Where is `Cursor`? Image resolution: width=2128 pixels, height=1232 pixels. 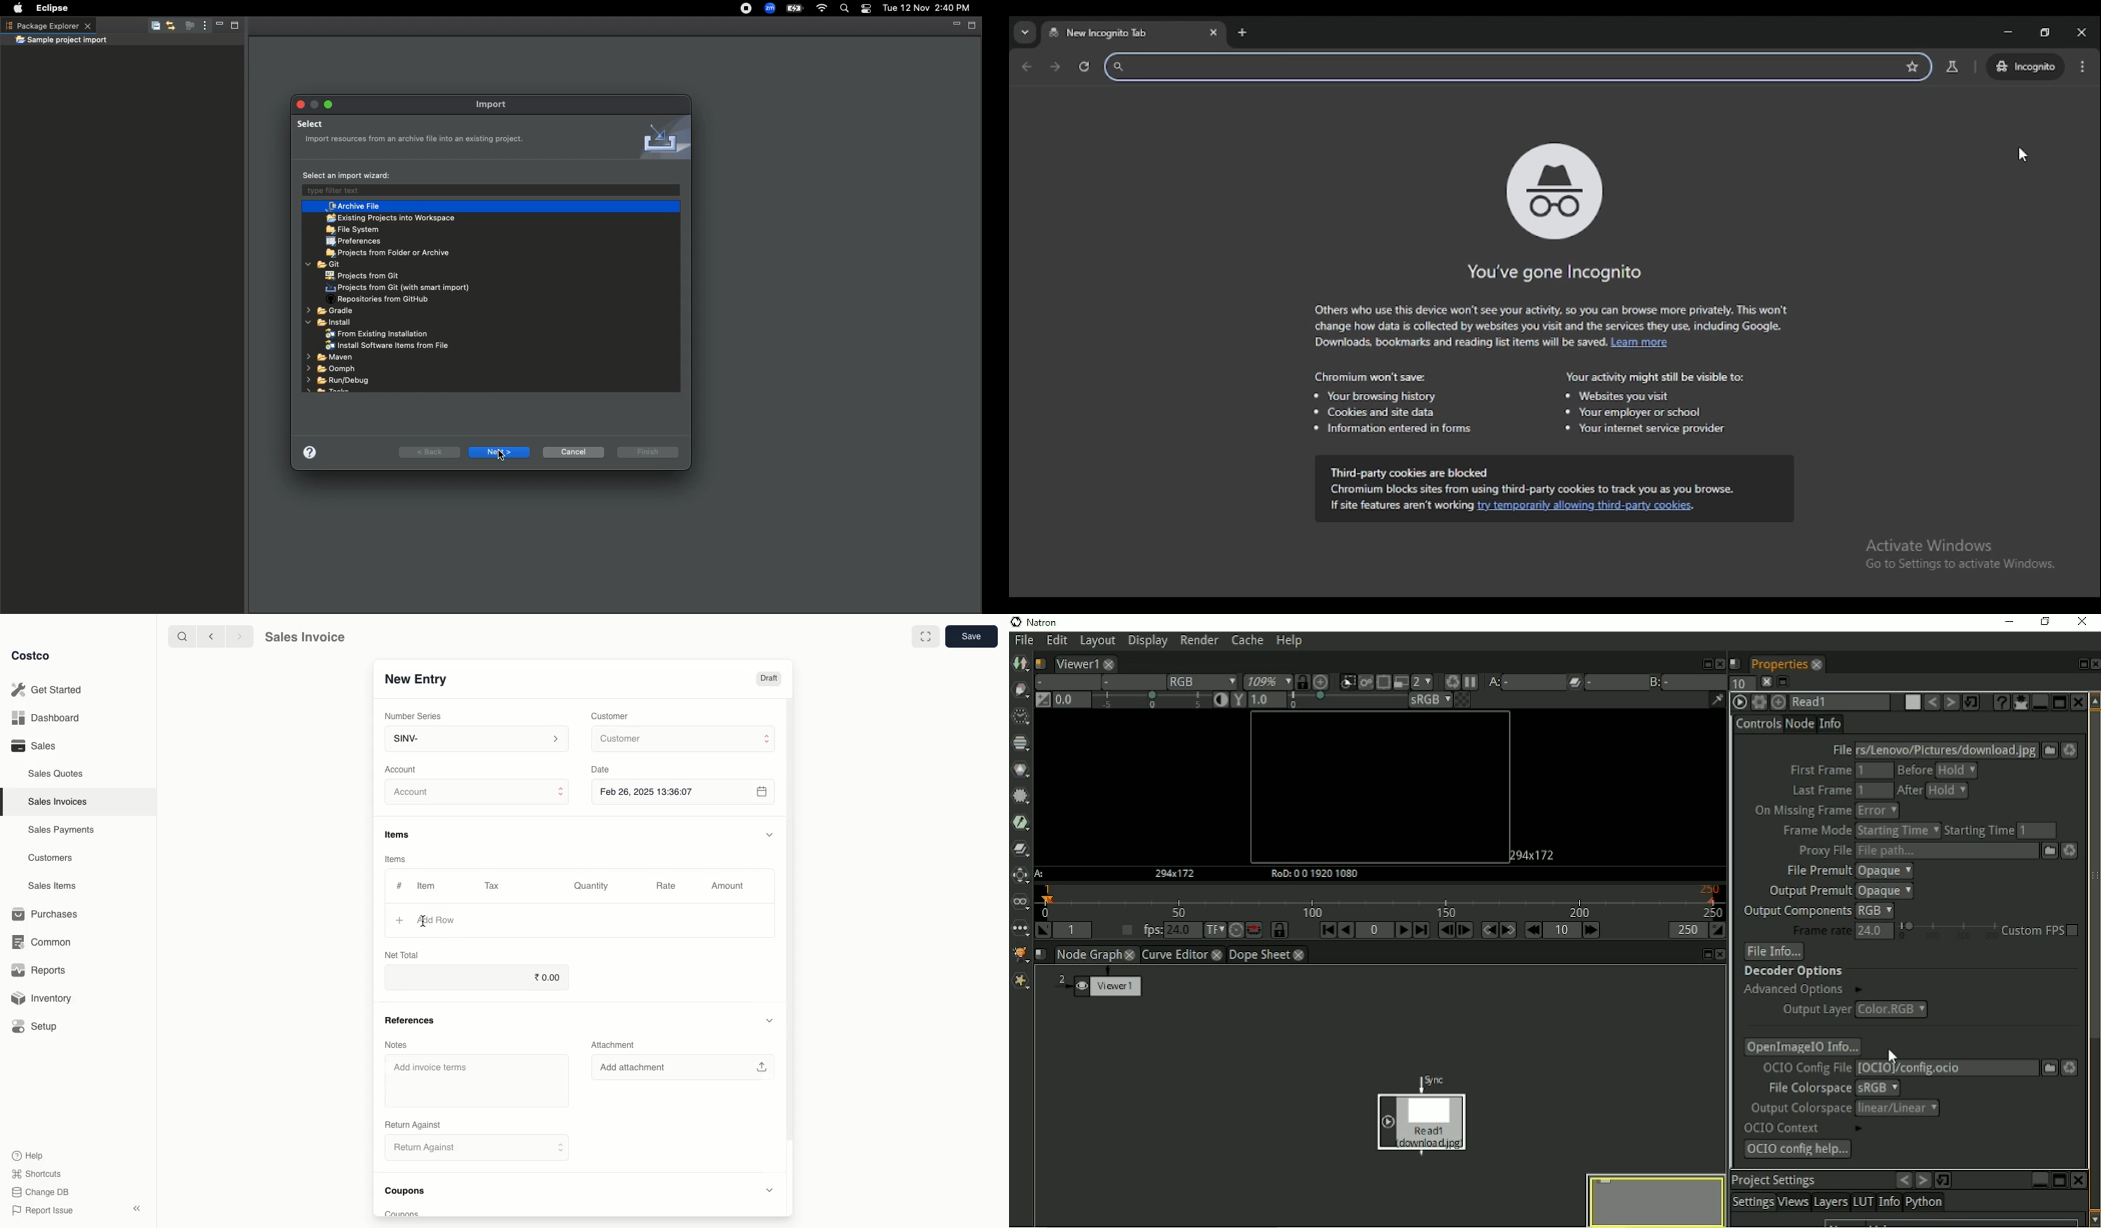 Cursor is located at coordinates (503, 457).